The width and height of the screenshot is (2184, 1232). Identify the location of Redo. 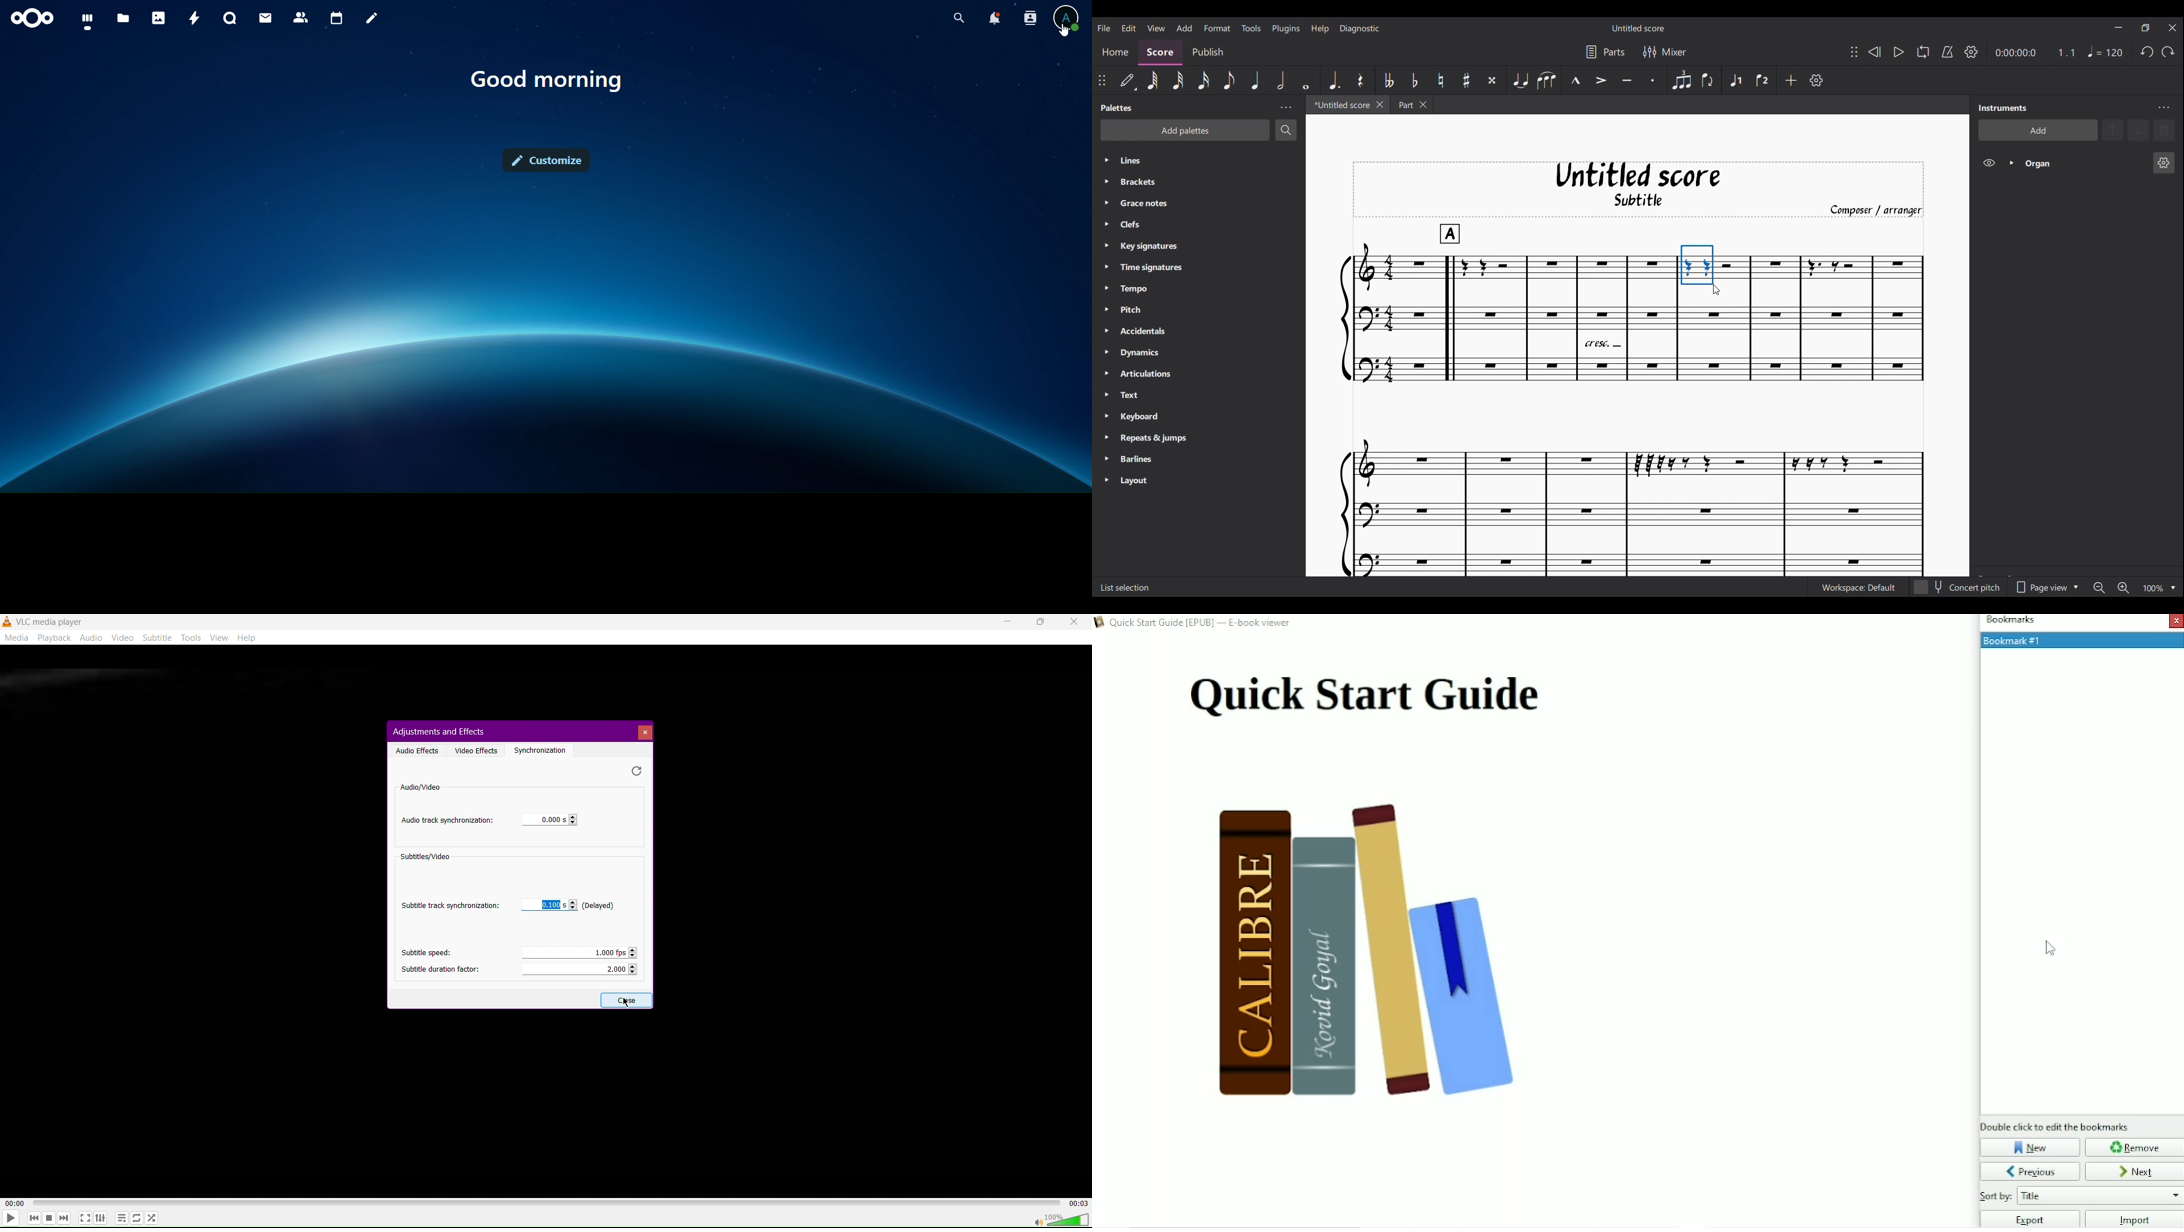
(2168, 52).